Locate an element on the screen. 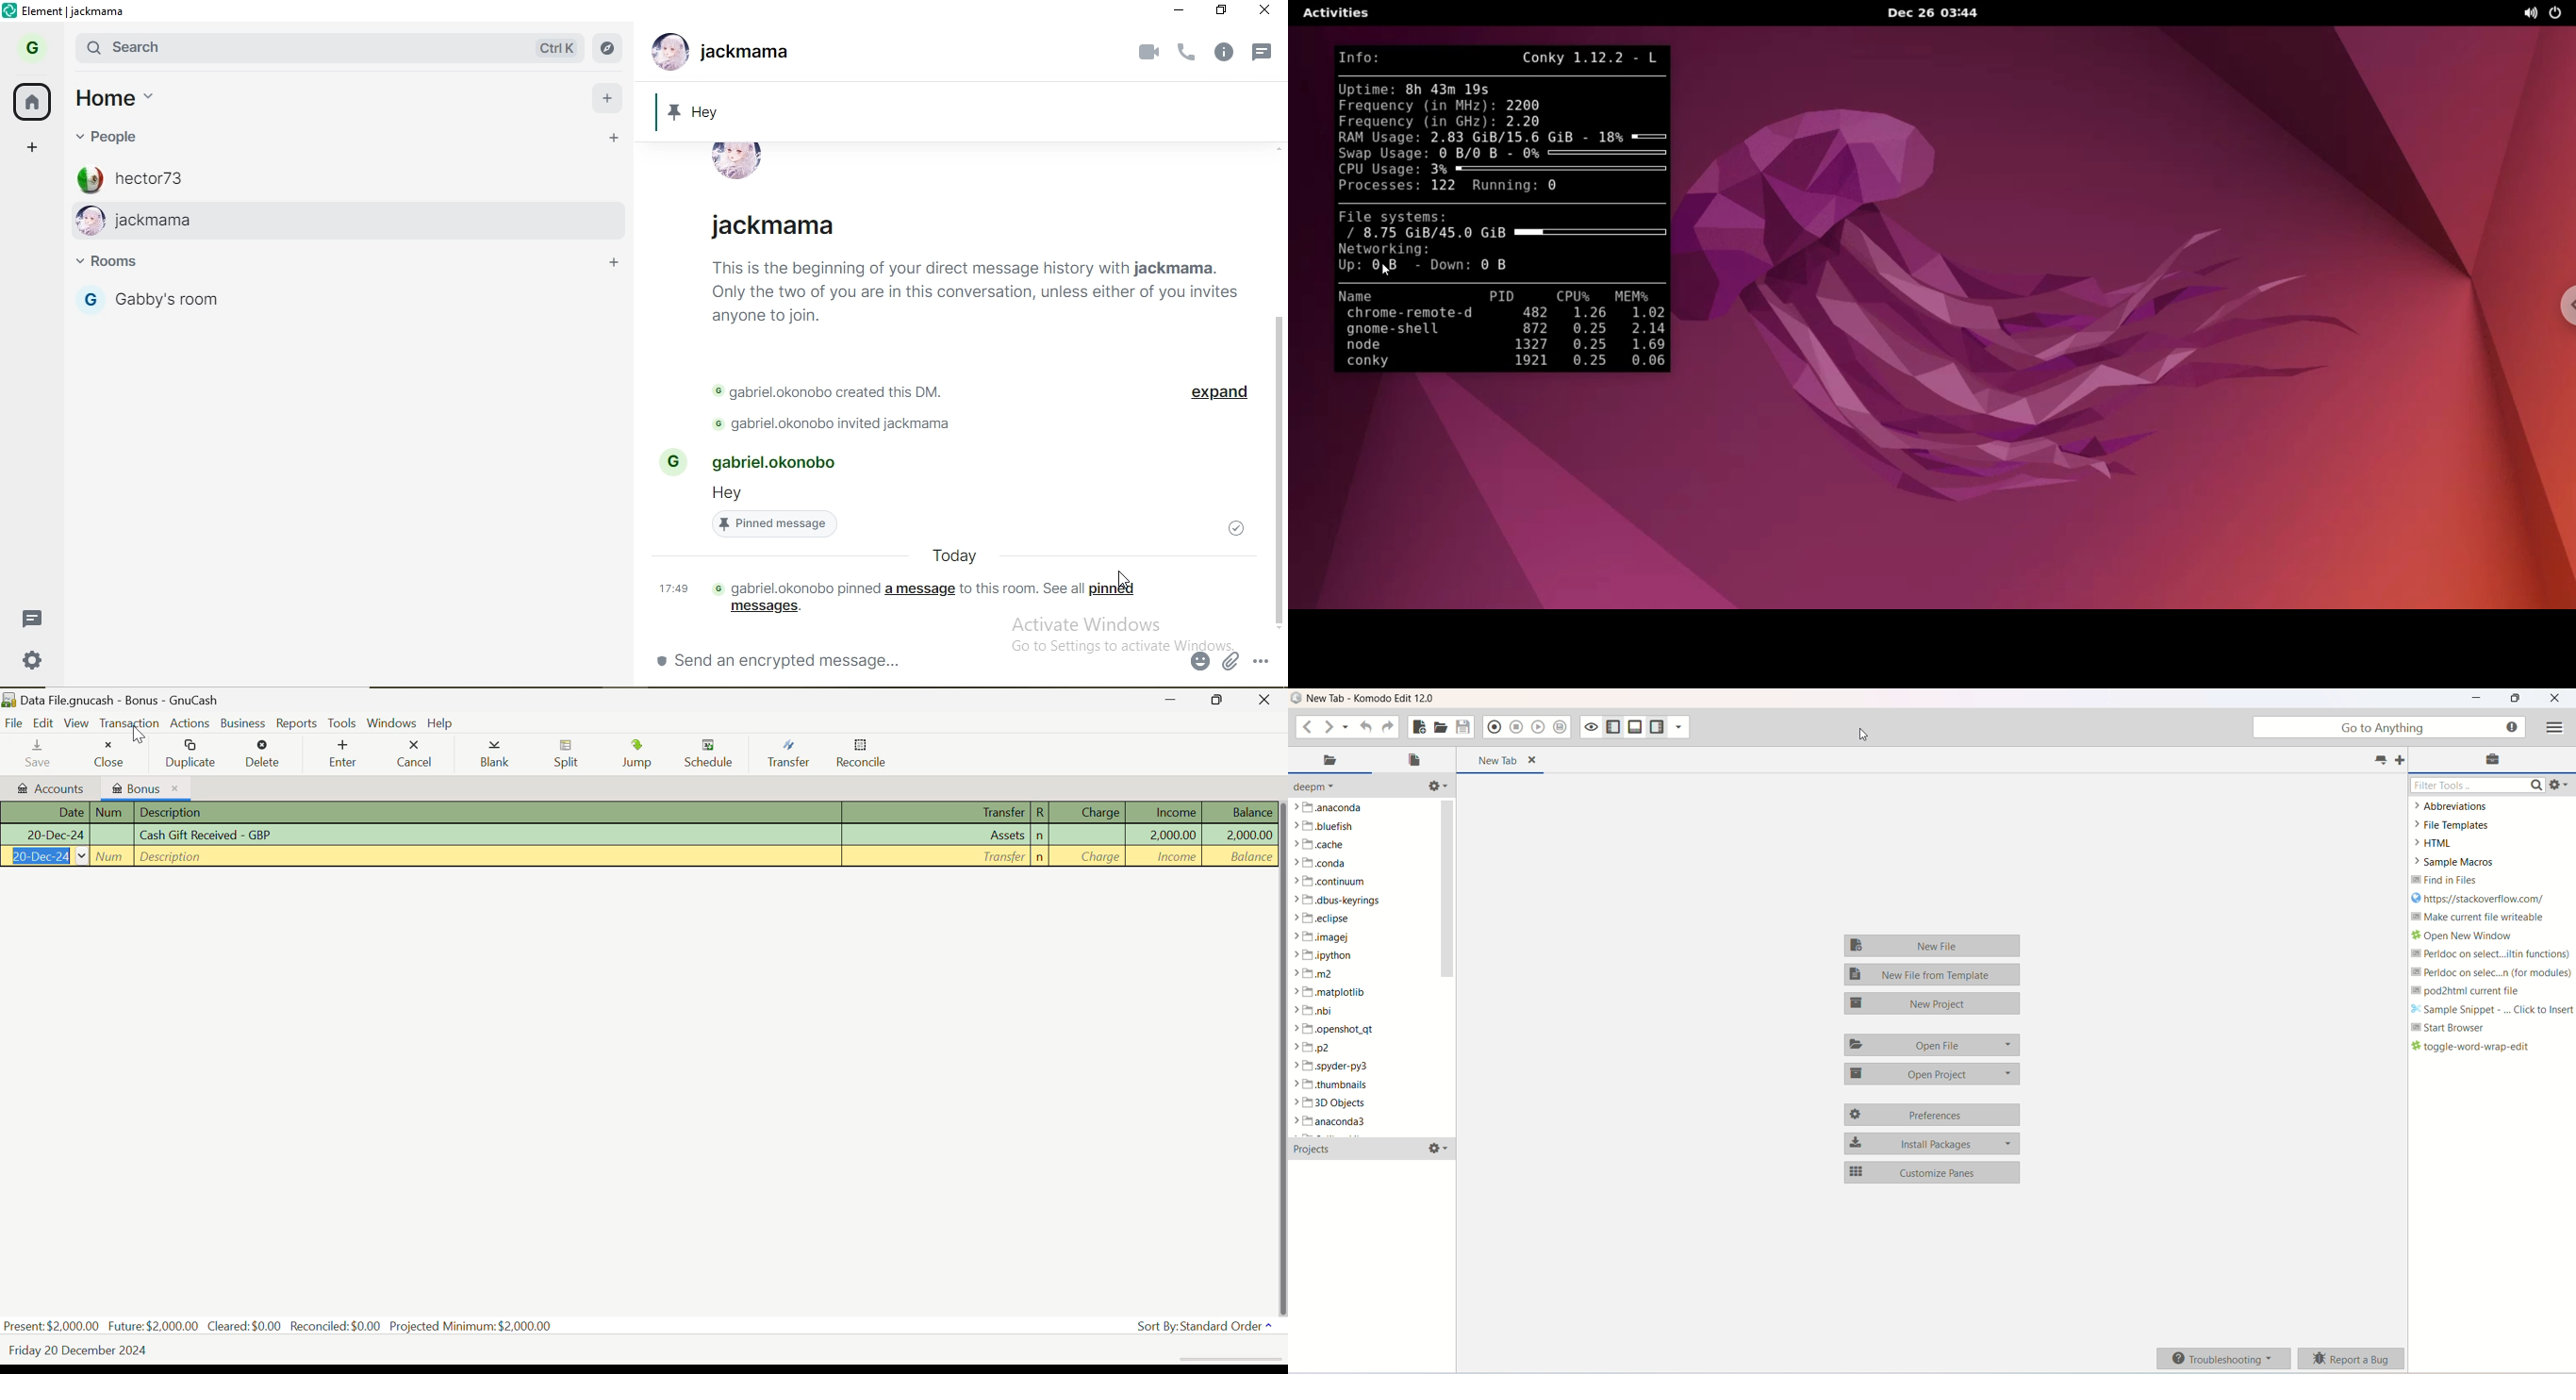 Image resolution: width=2576 pixels, height=1400 pixels. cursor is located at coordinates (1864, 735).